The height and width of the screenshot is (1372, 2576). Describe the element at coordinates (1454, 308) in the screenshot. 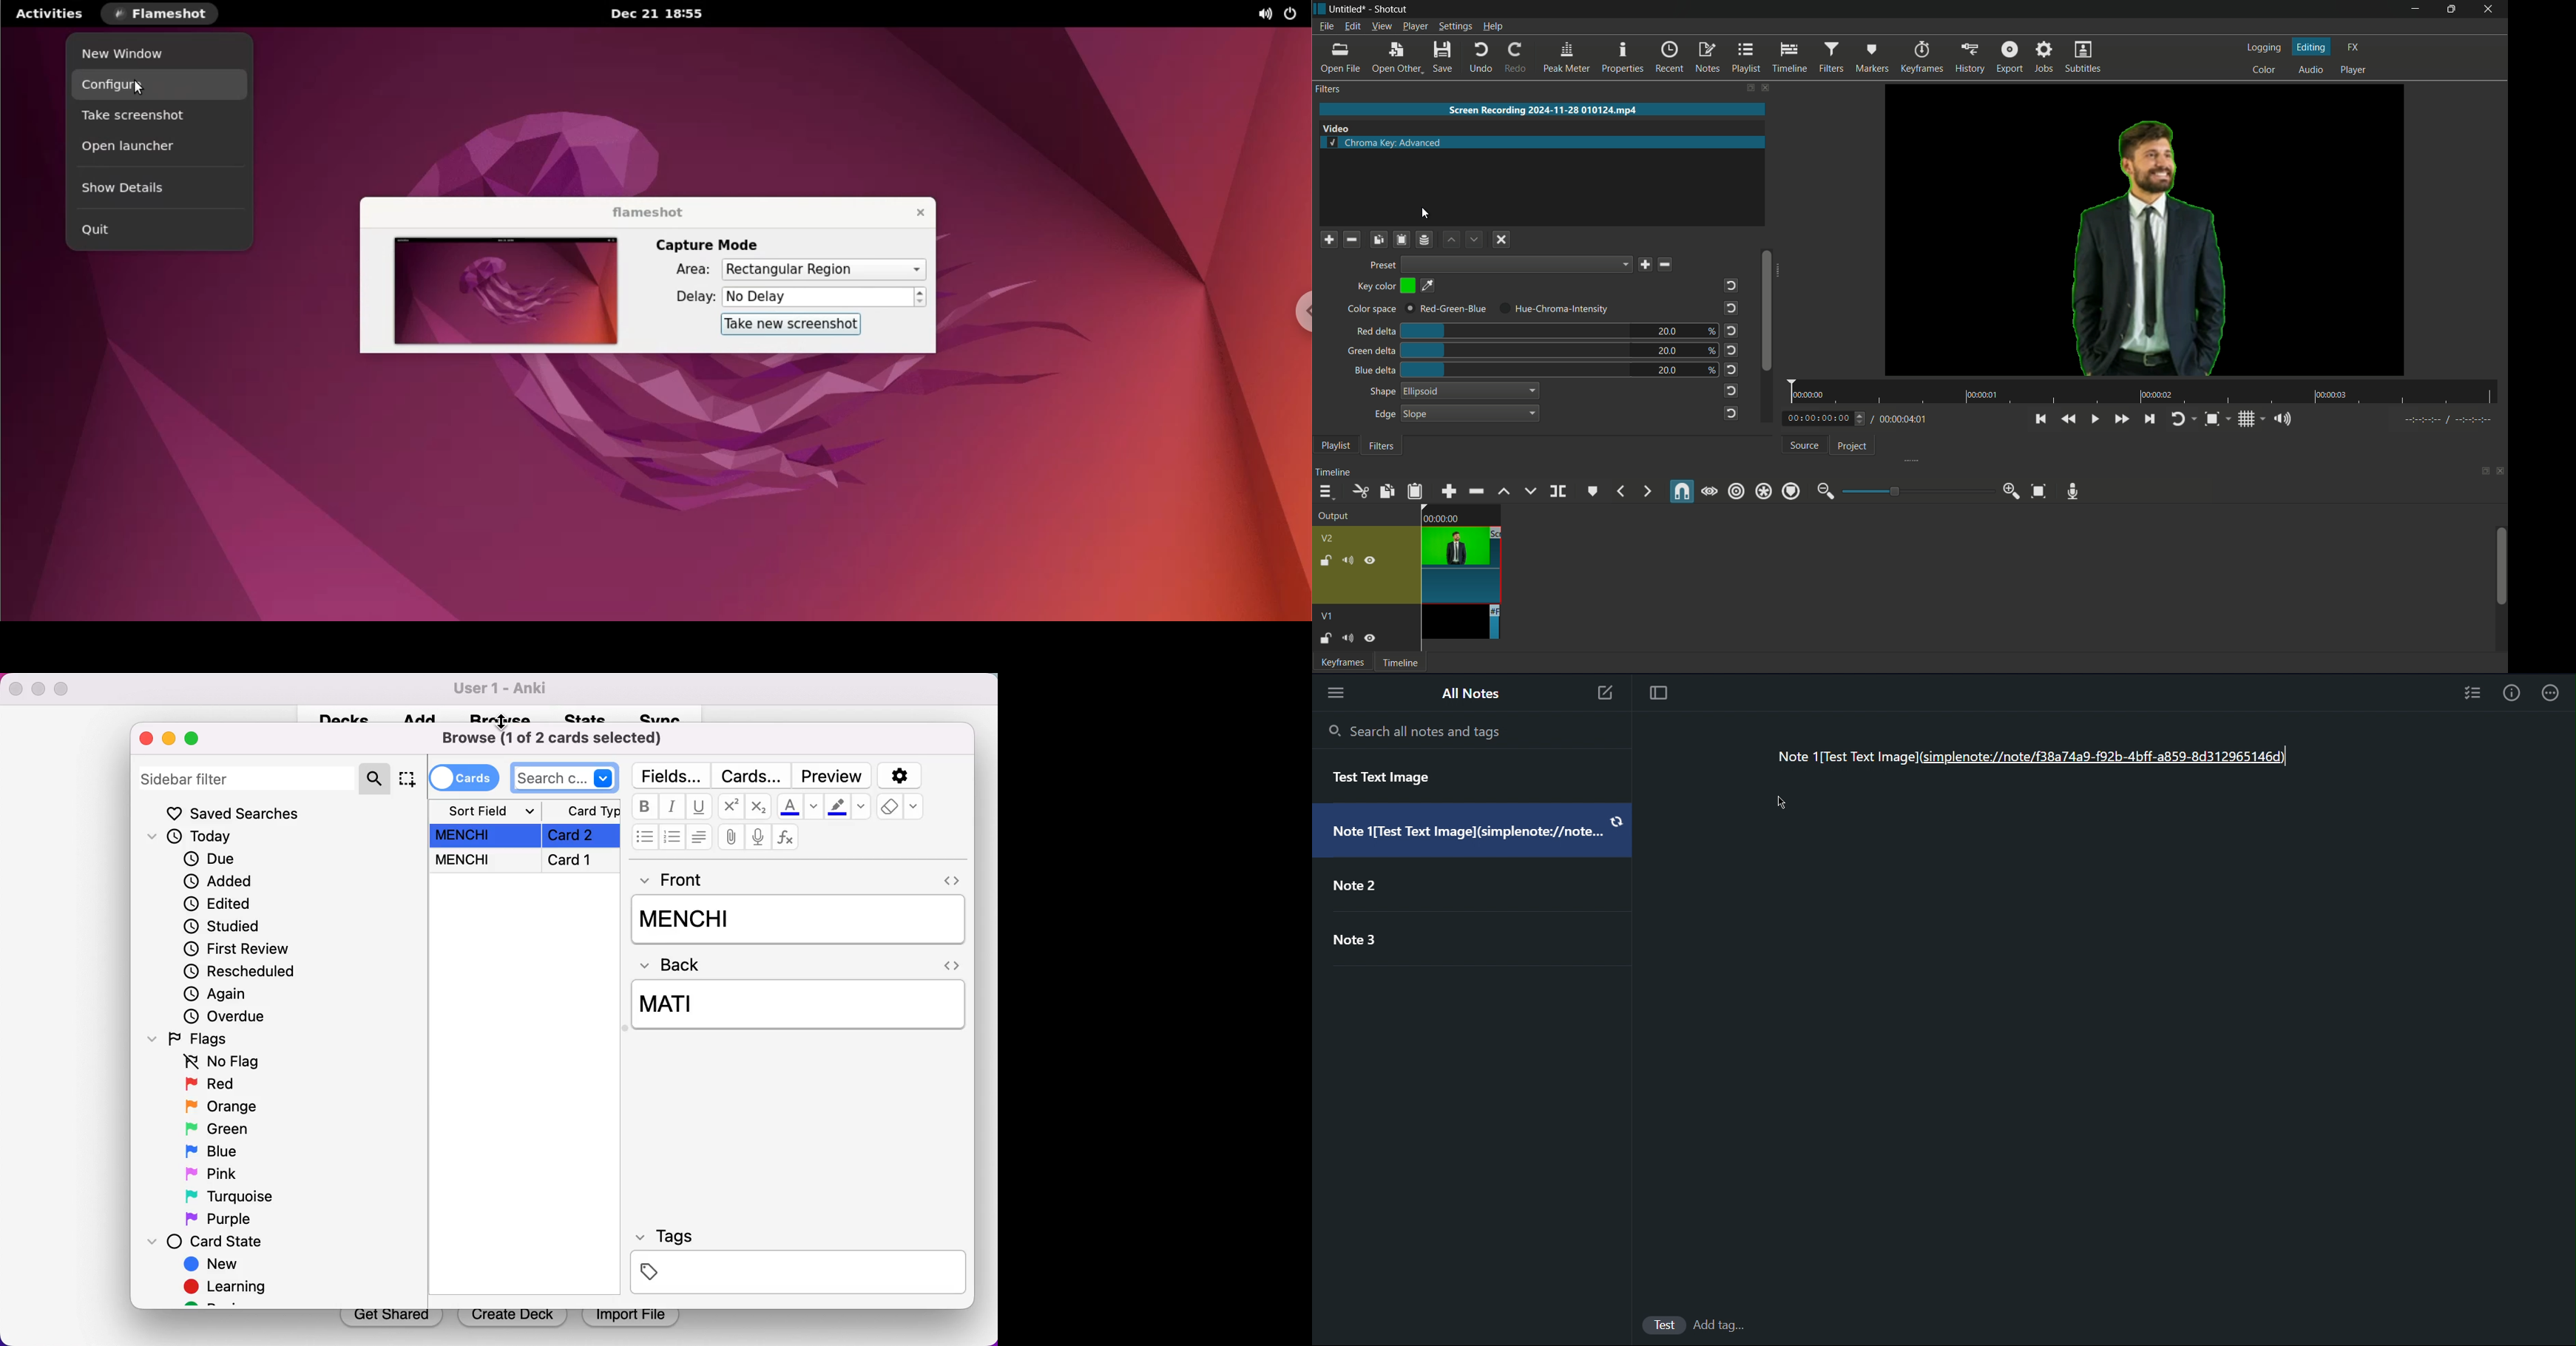

I see `red-green-blue` at that location.